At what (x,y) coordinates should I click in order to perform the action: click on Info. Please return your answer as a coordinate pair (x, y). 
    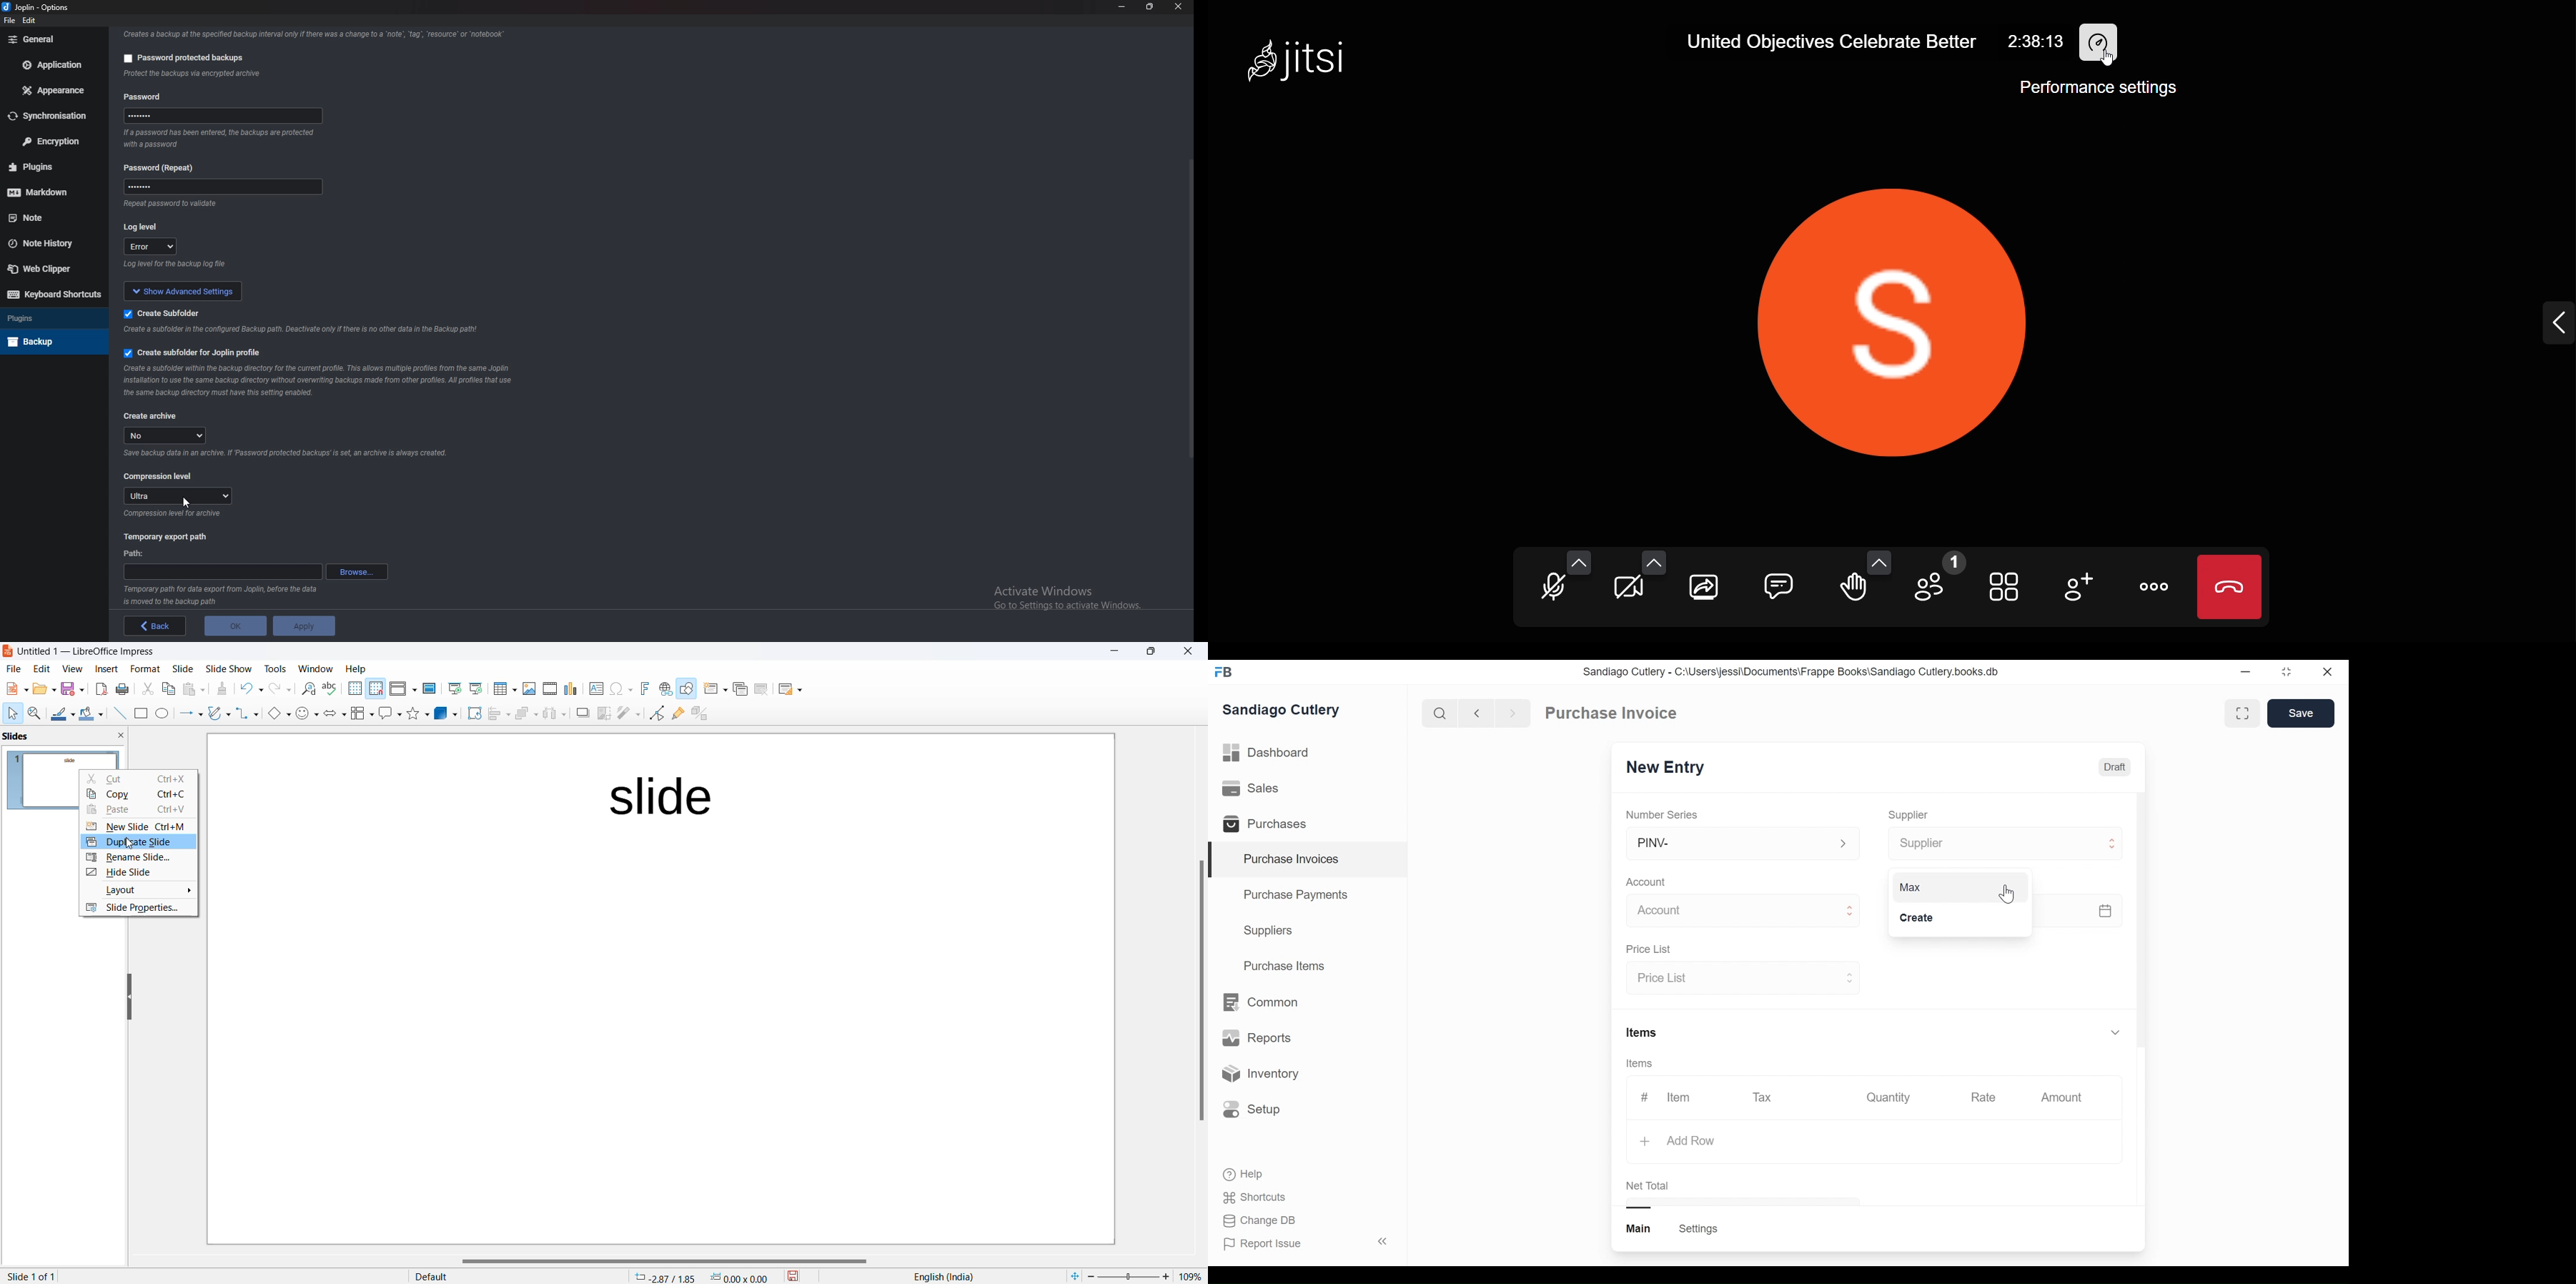
    Looking at the image, I should click on (222, 596).